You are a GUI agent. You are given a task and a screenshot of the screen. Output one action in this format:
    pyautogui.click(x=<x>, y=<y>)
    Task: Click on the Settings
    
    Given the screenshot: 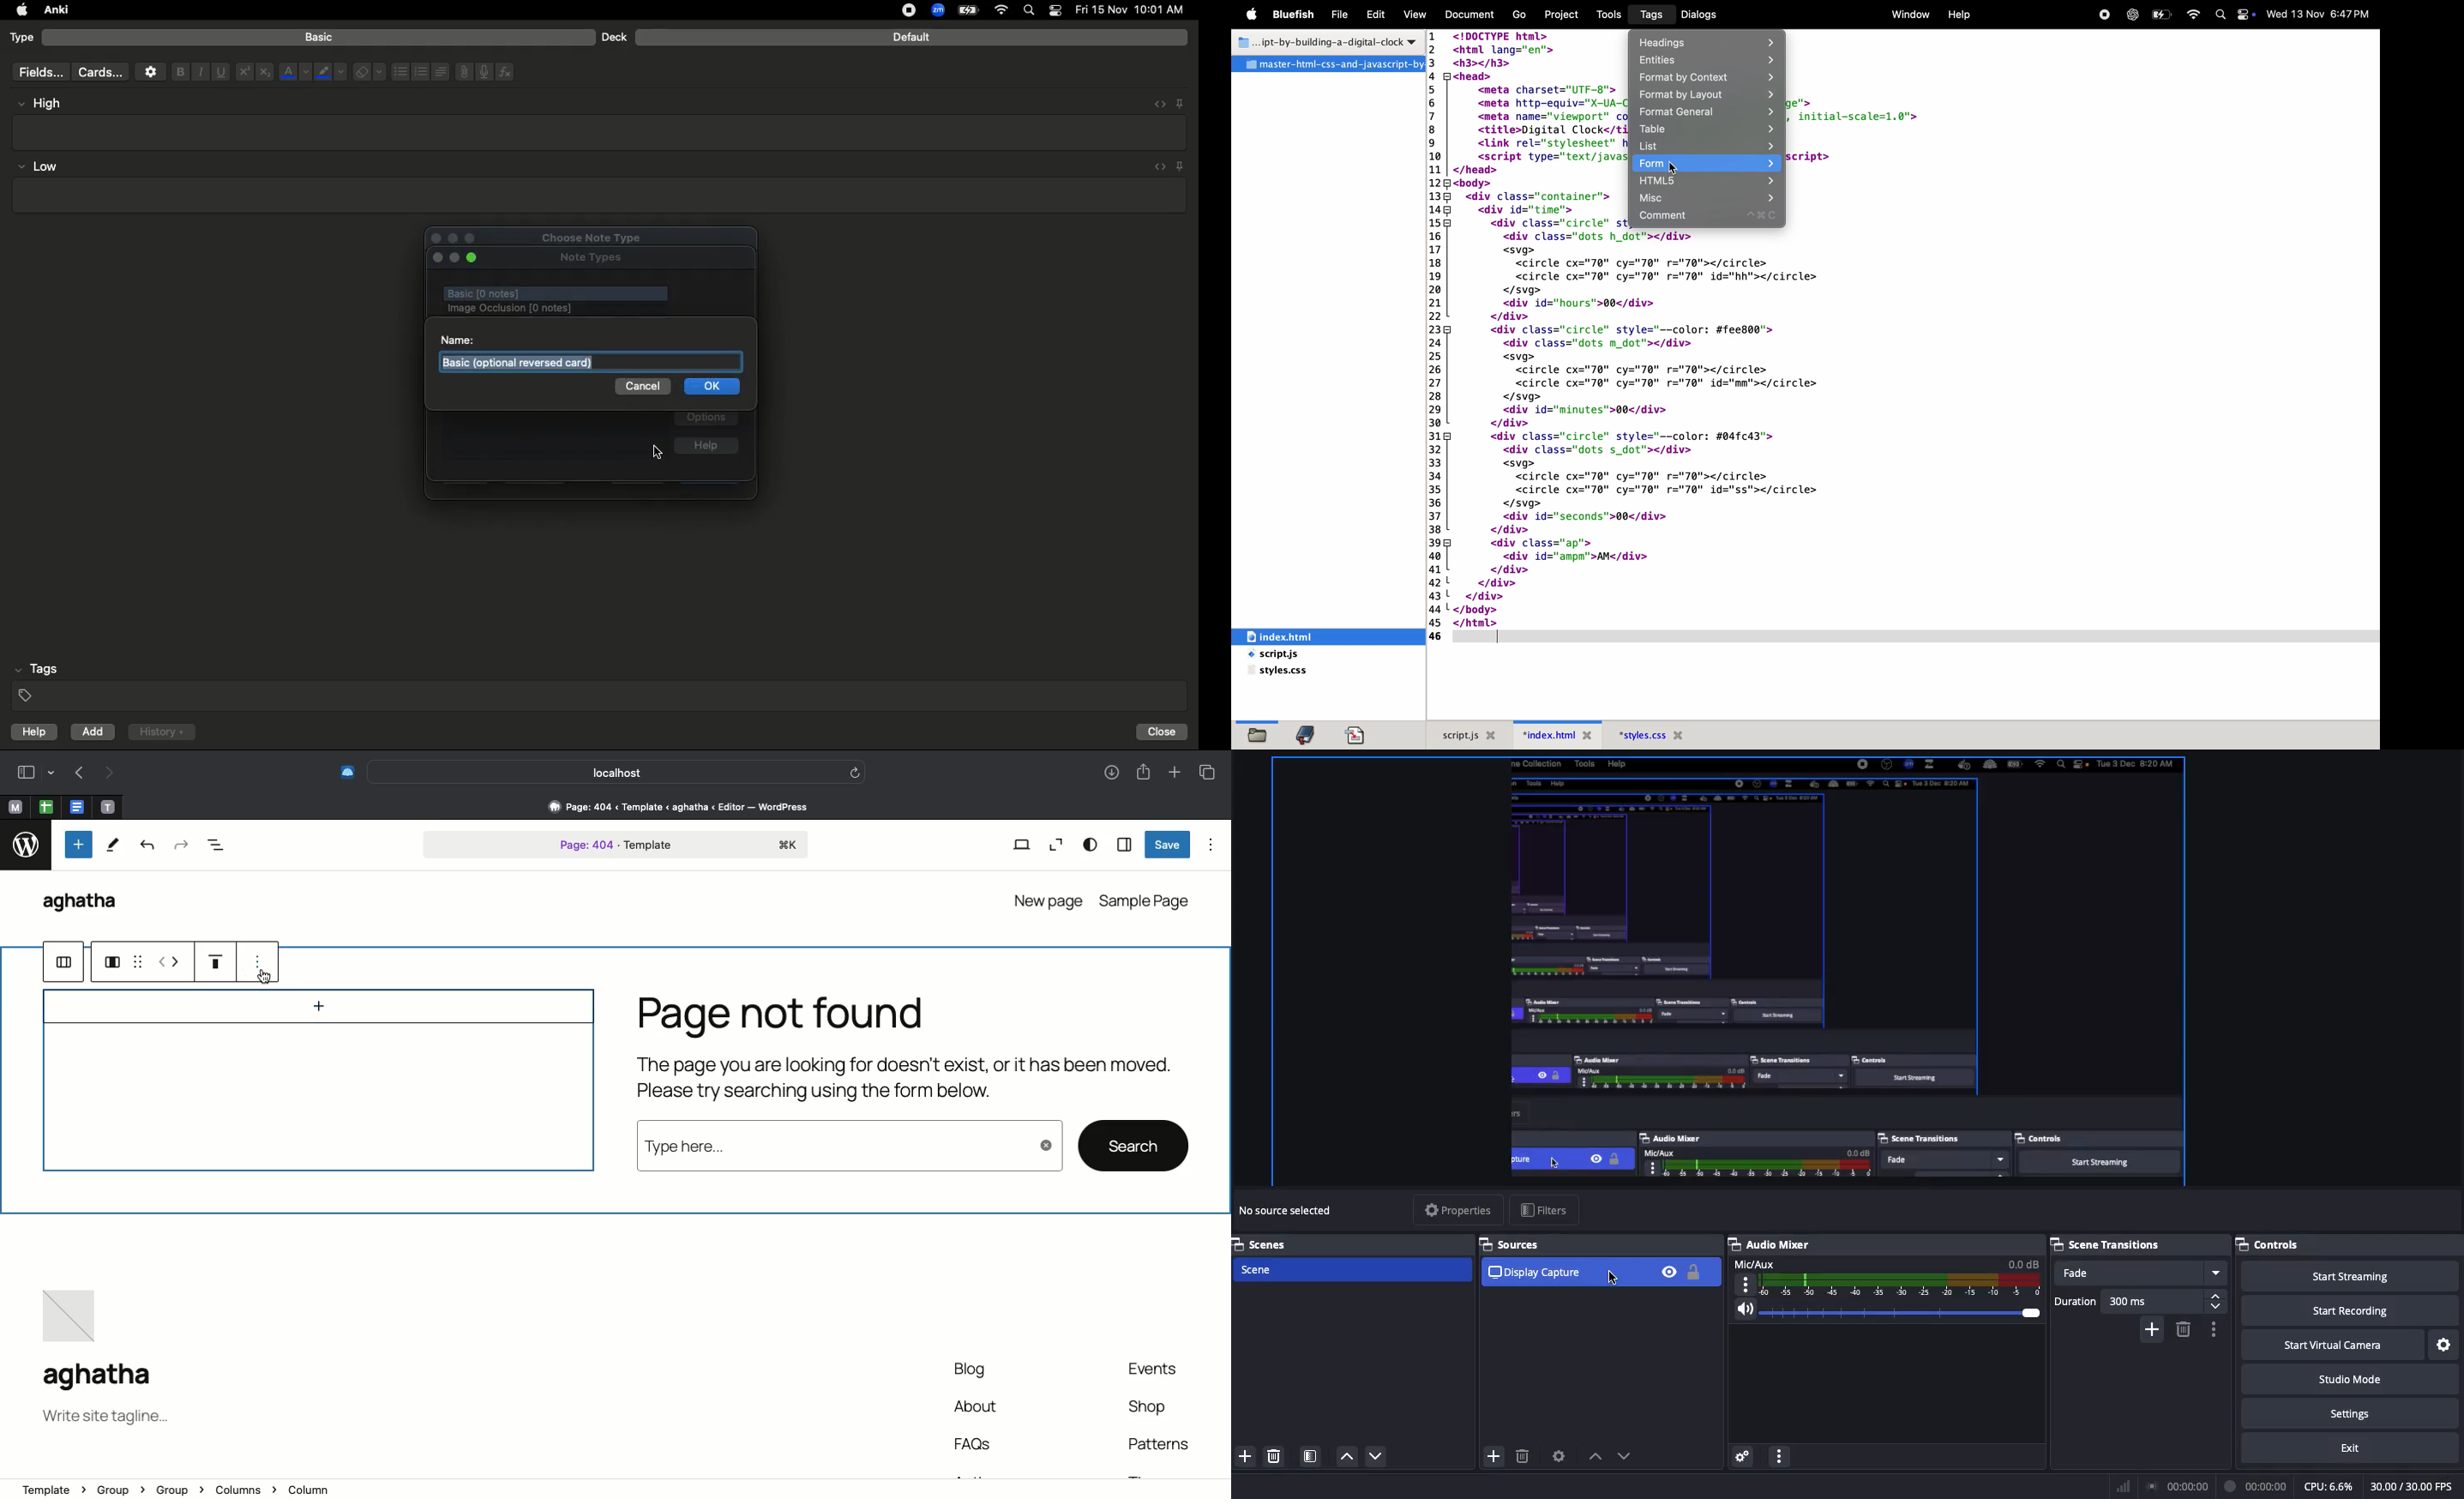 What is the action you would take?
    pyautogui.click(x=2444, y=1345)
    